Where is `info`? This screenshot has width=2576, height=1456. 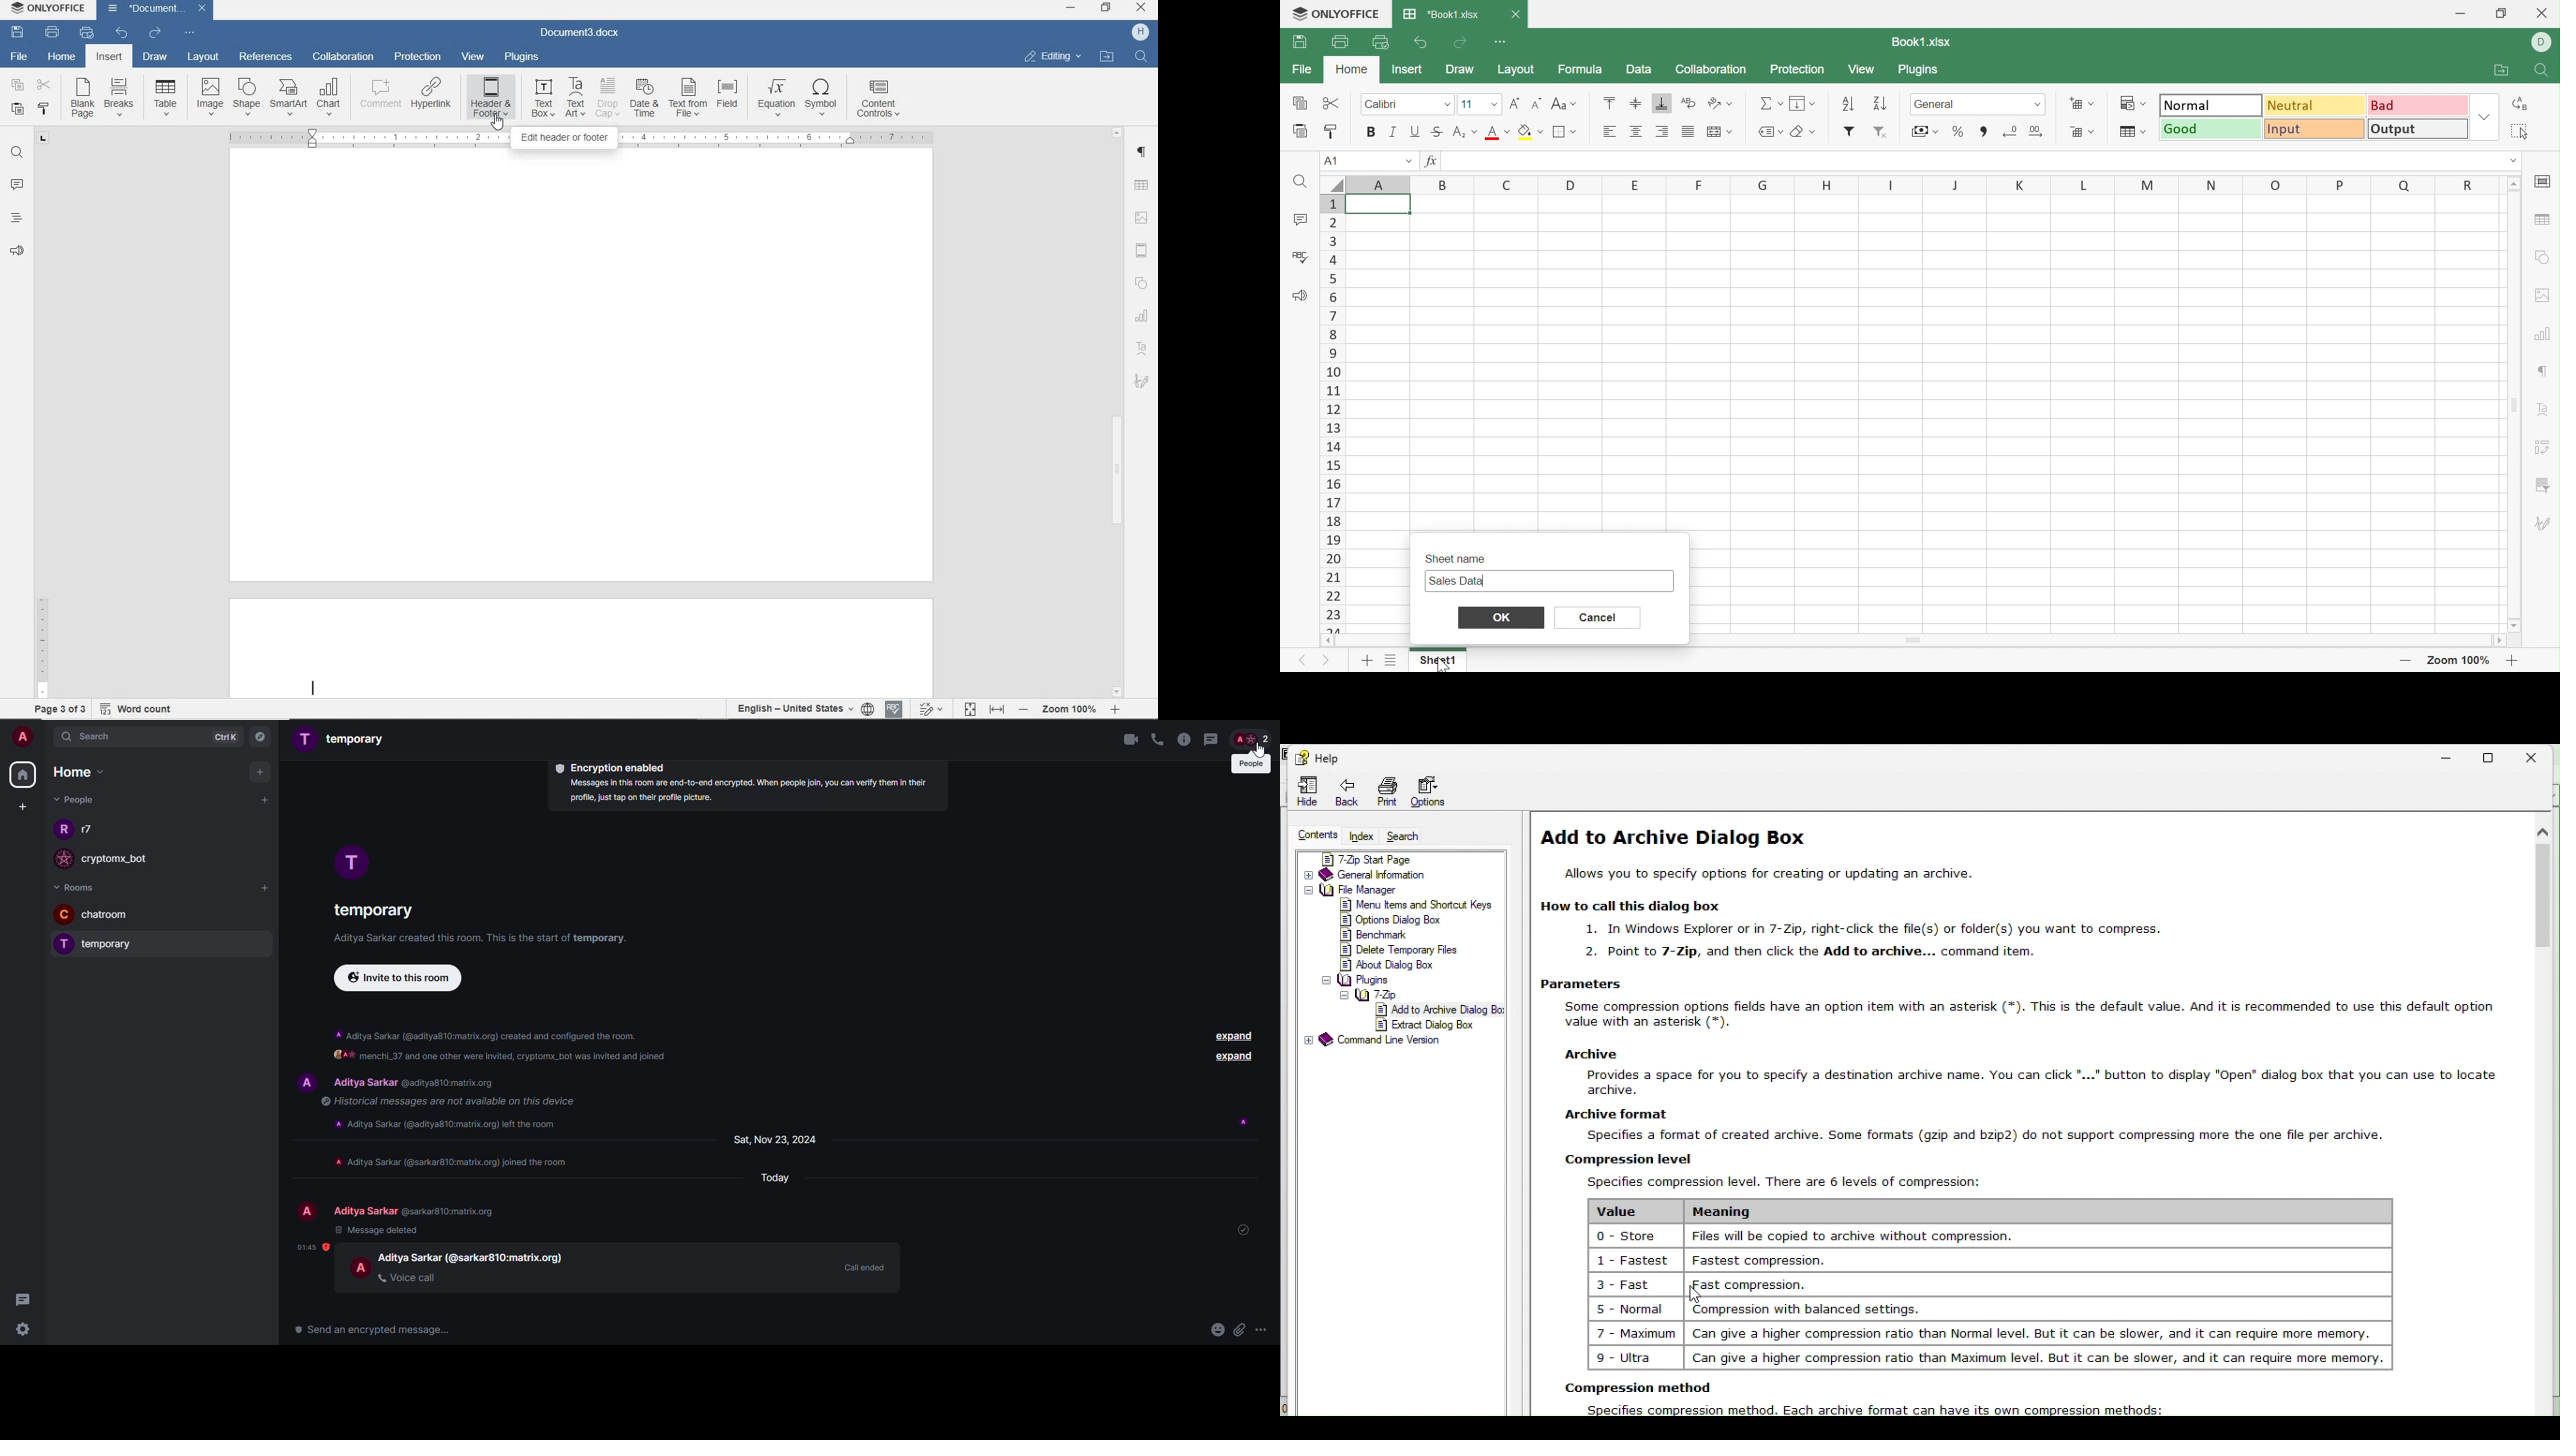 info is located at coordinates (487, 1033).